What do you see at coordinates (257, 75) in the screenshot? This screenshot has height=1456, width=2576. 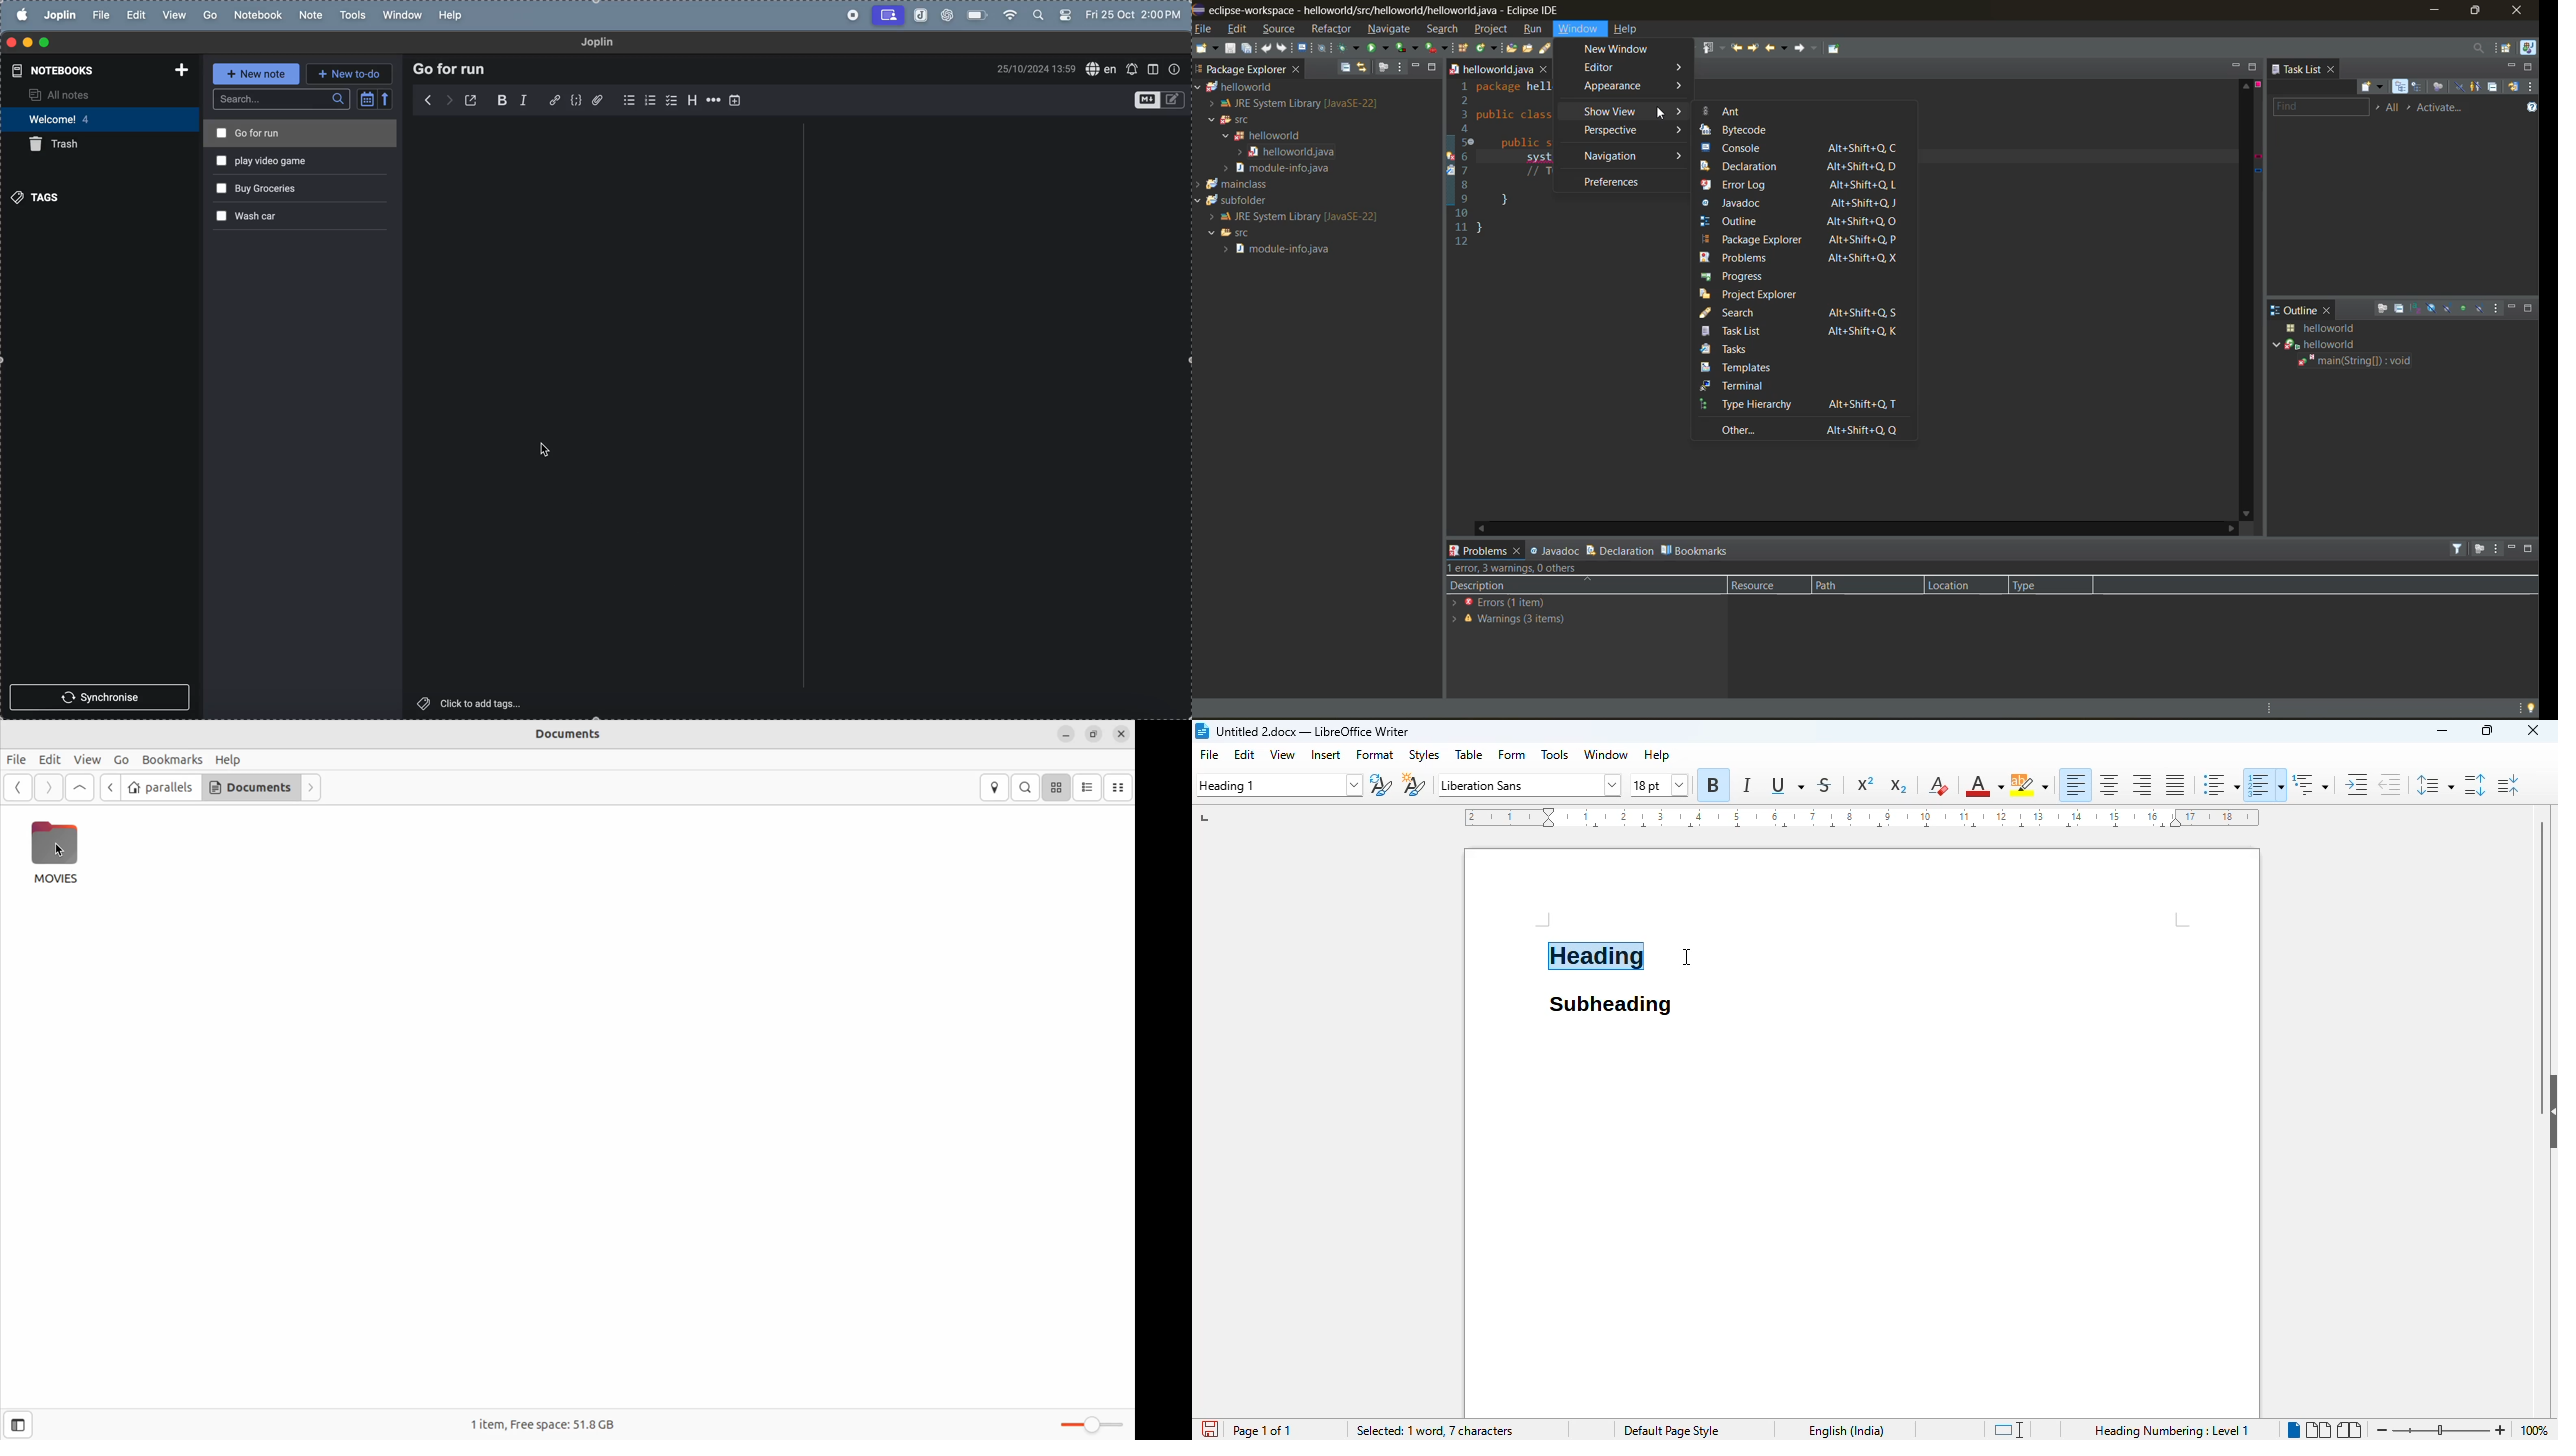 I see `new note` at bounding box center [257, 75].